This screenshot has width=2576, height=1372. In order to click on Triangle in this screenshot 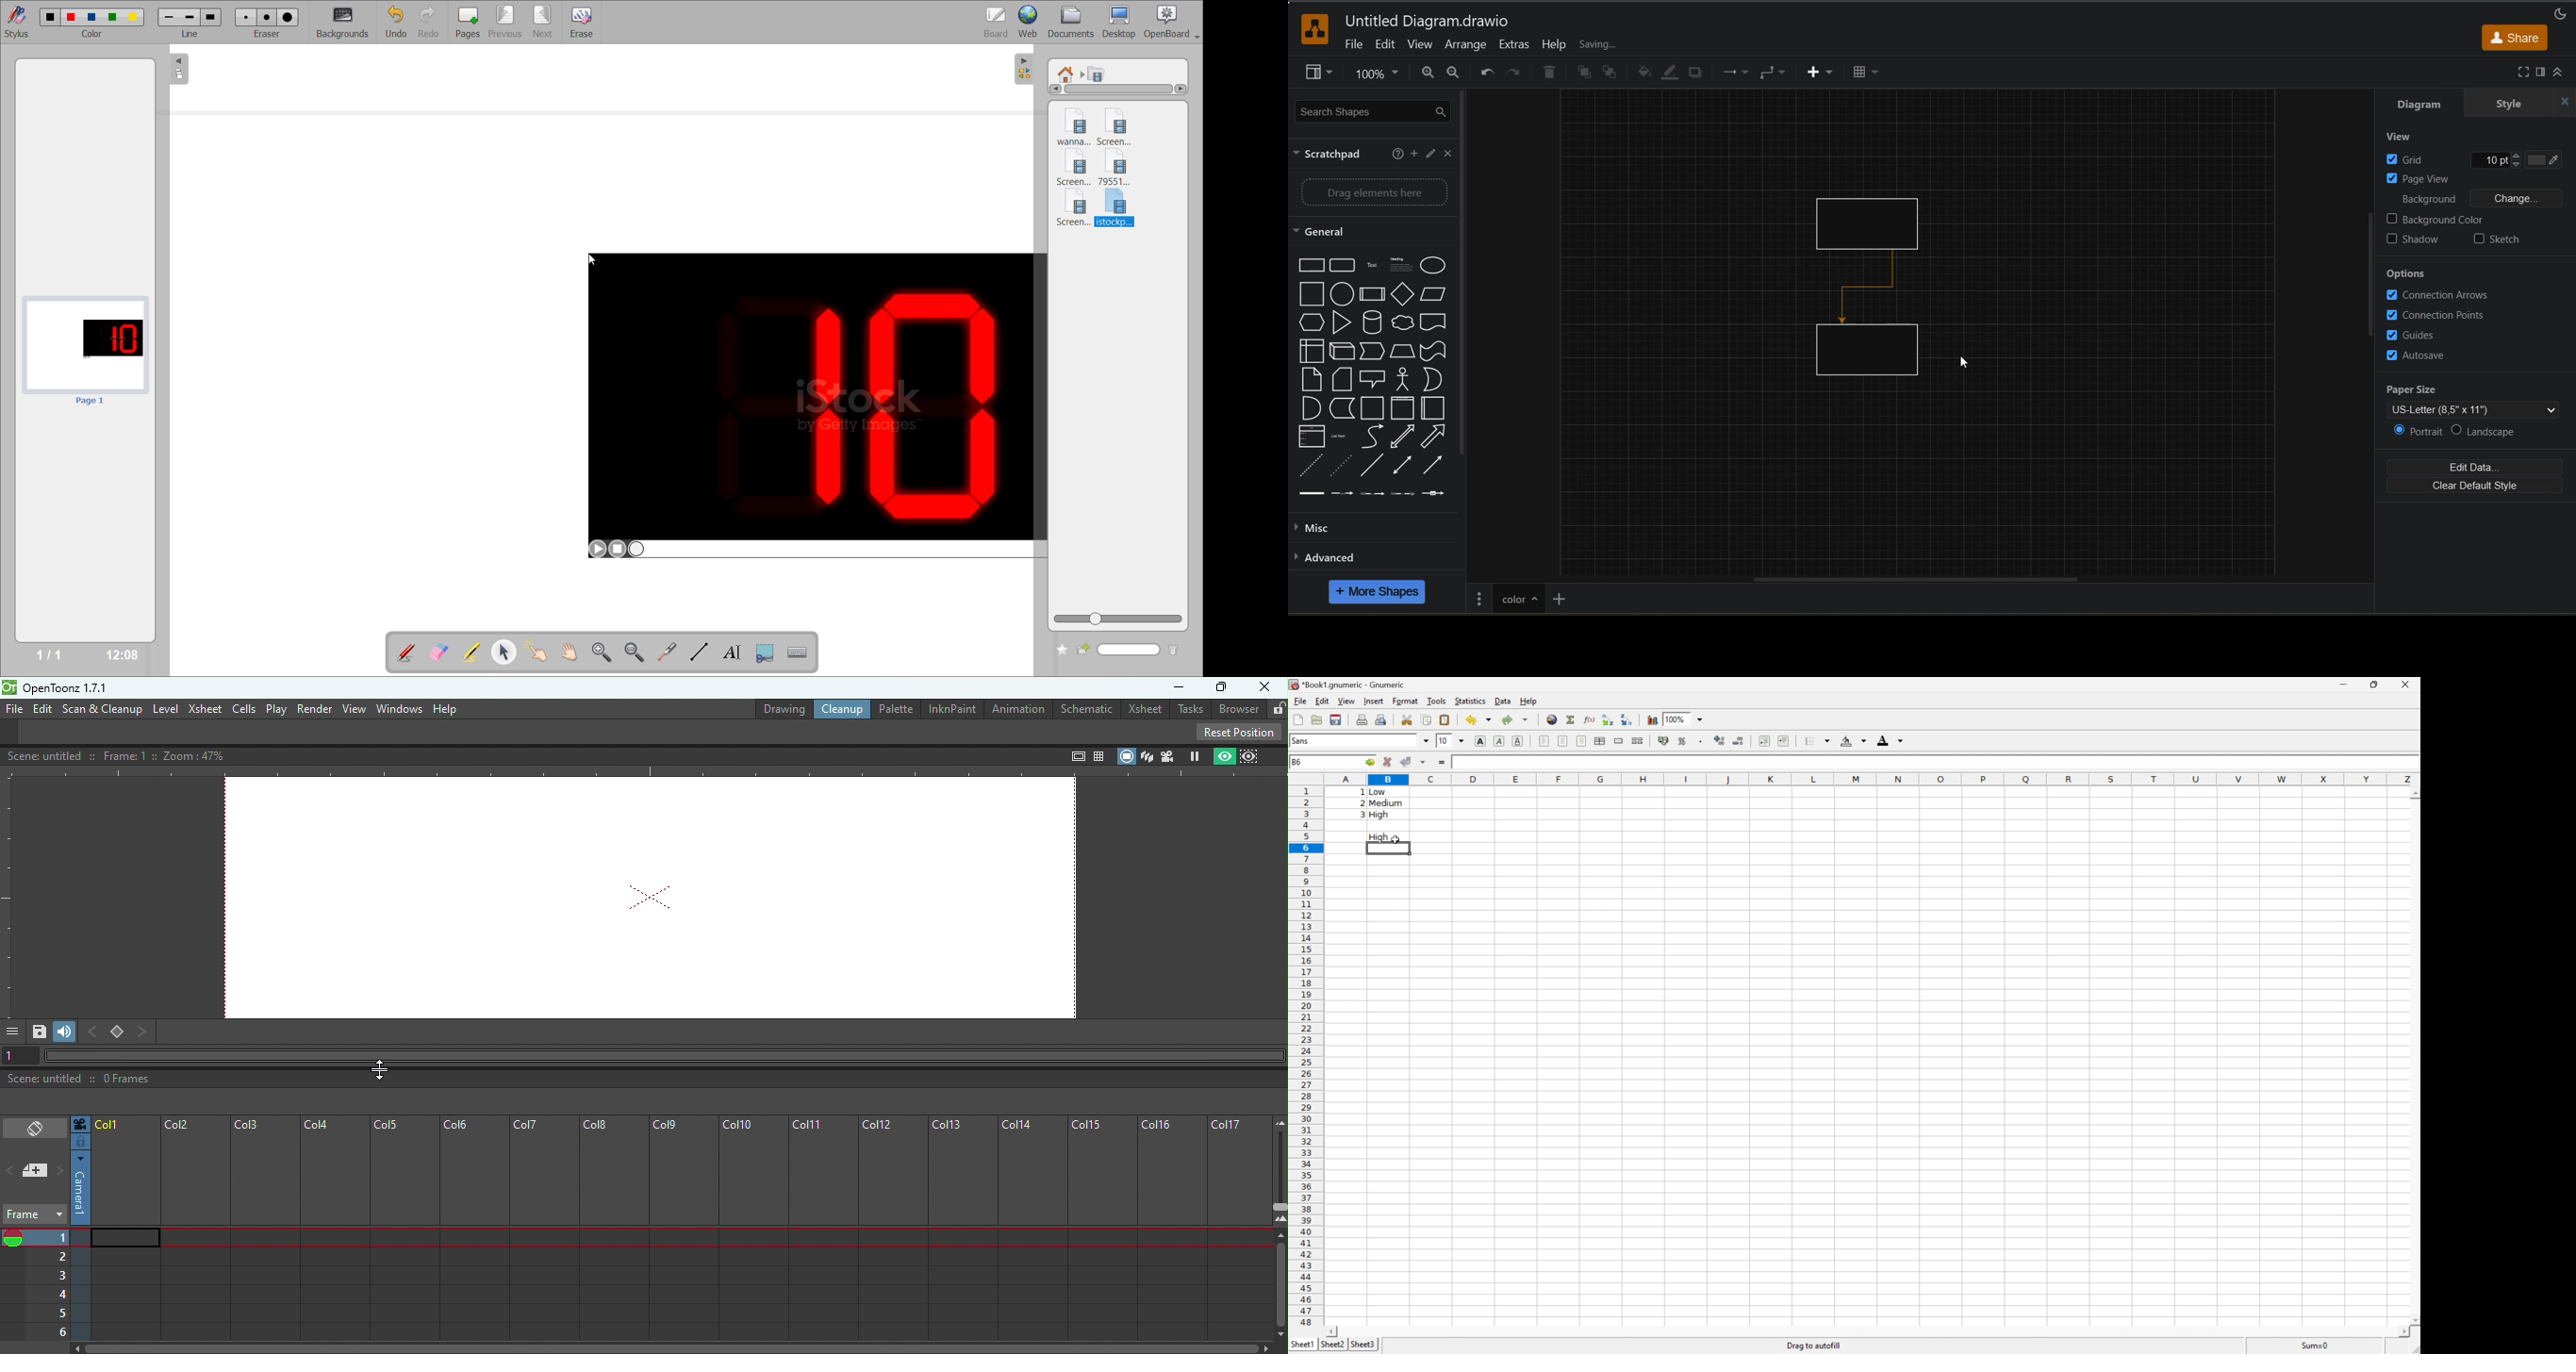, I will do `click(1342, 323)`.